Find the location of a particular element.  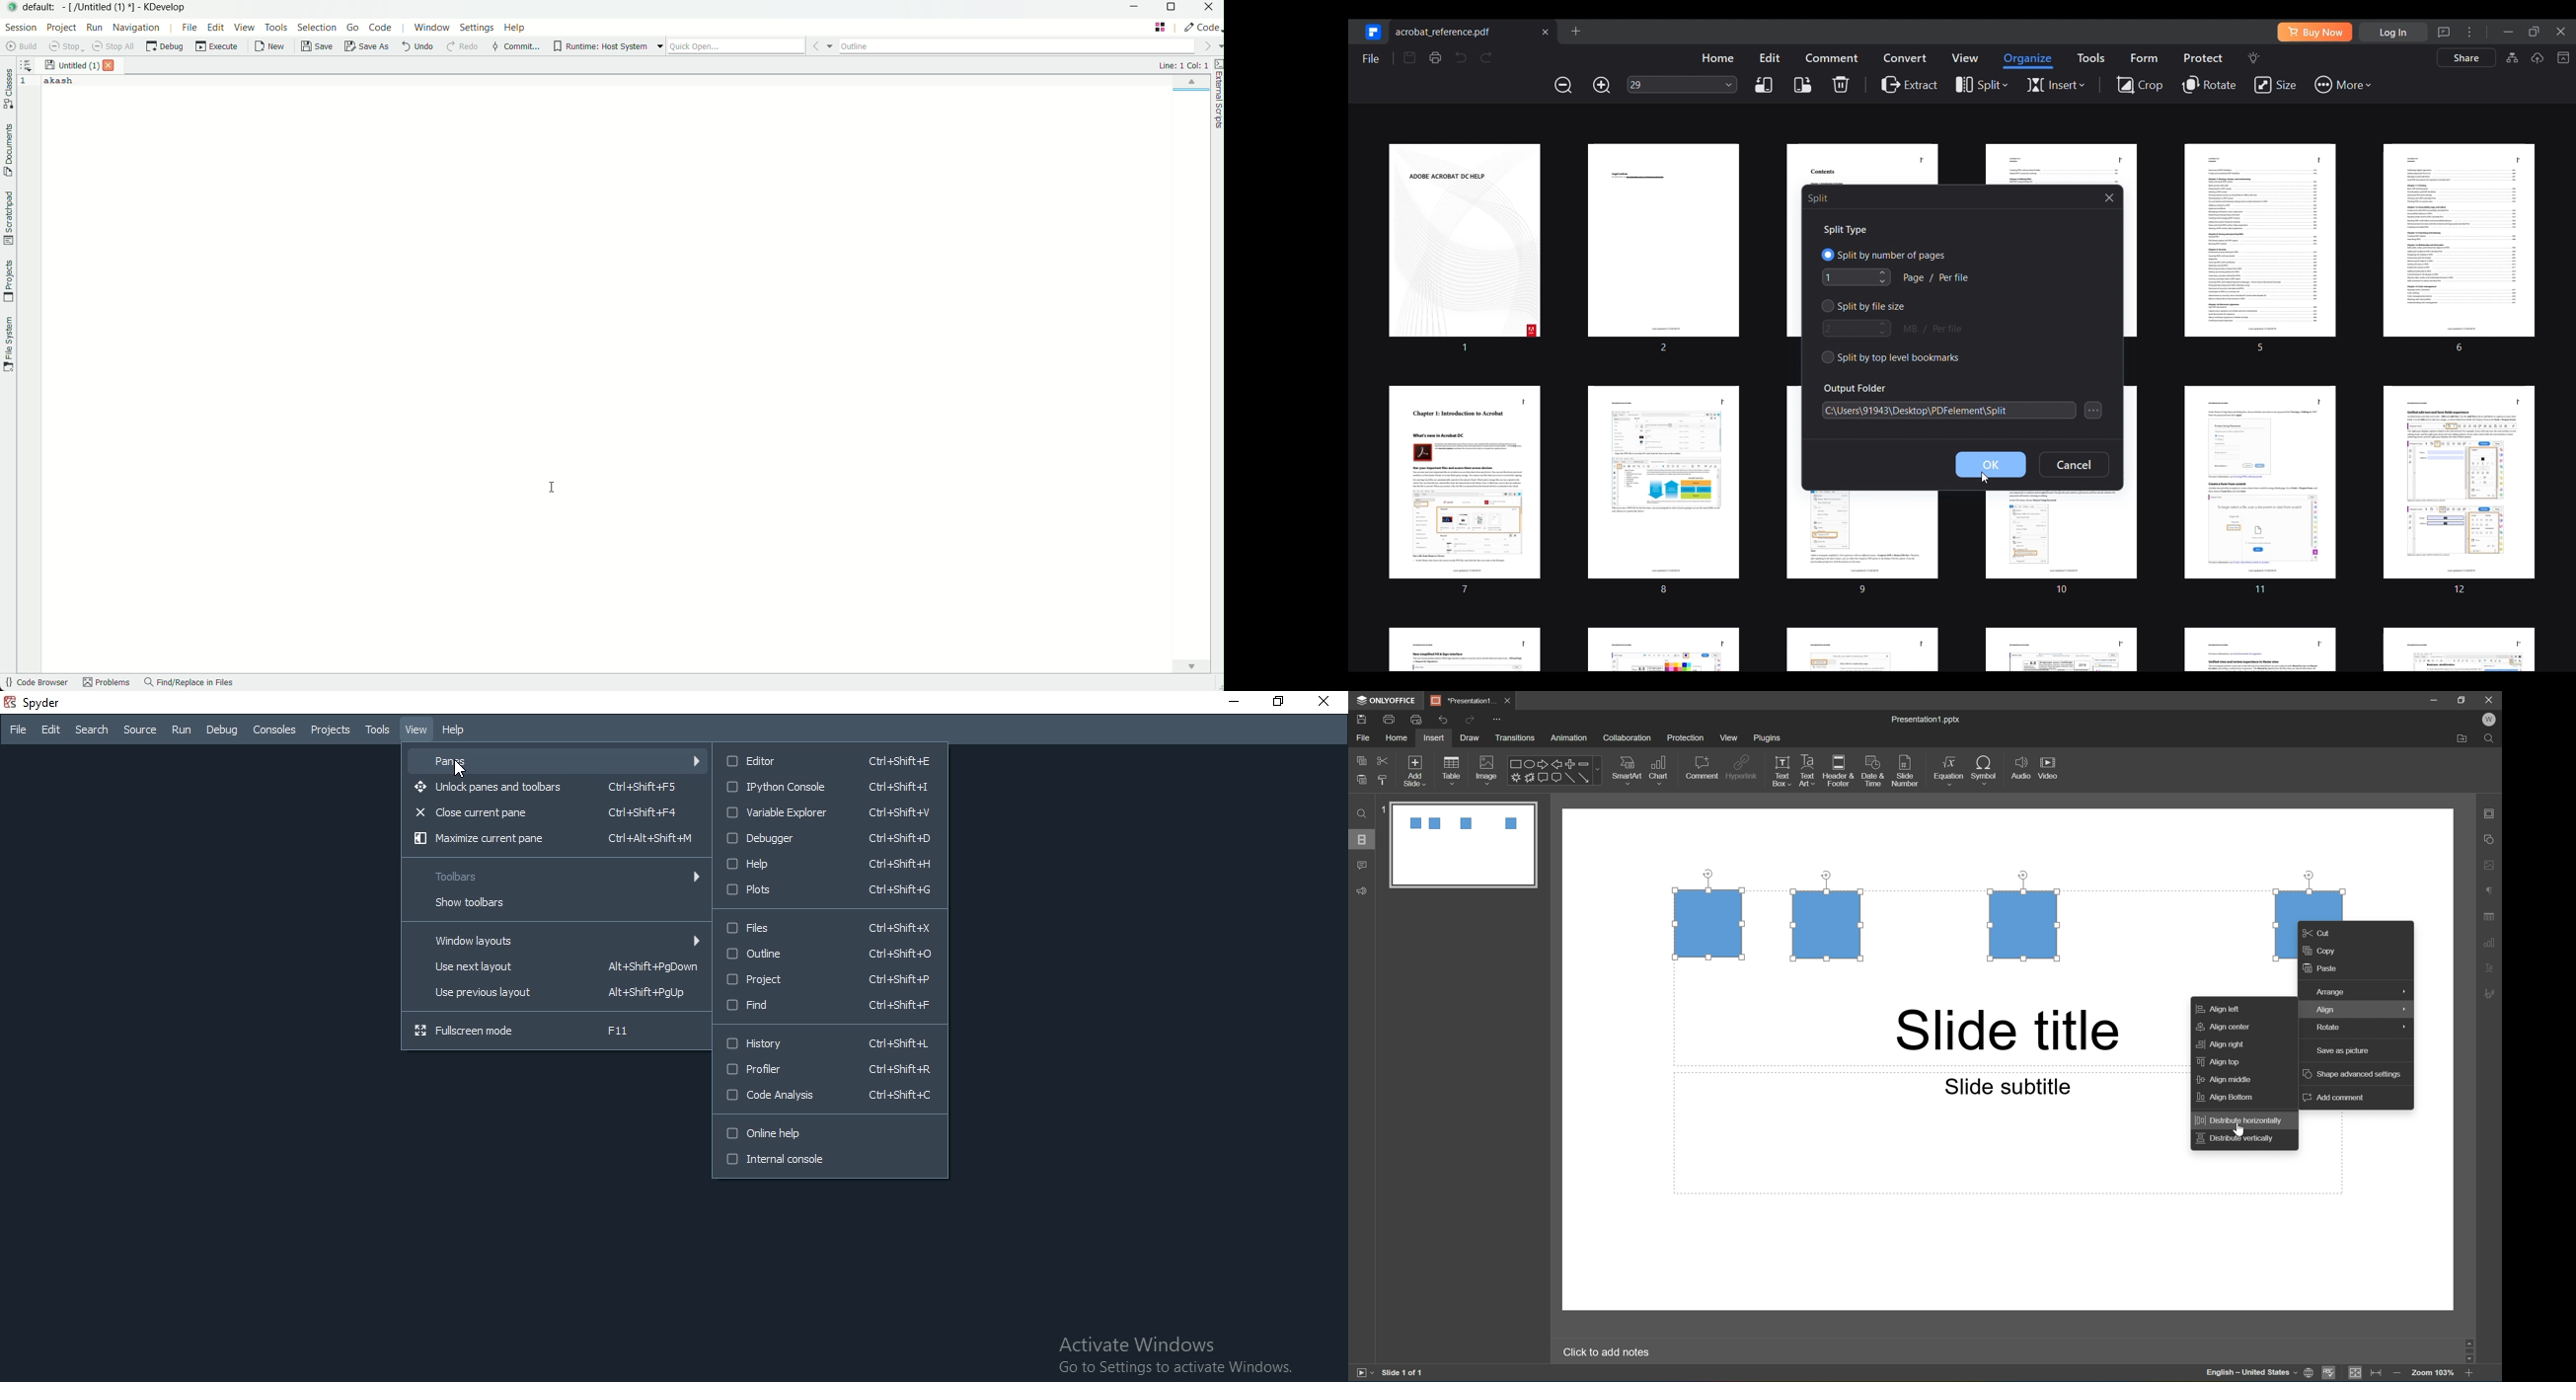

Edit is located at coordinates (1770, 57).